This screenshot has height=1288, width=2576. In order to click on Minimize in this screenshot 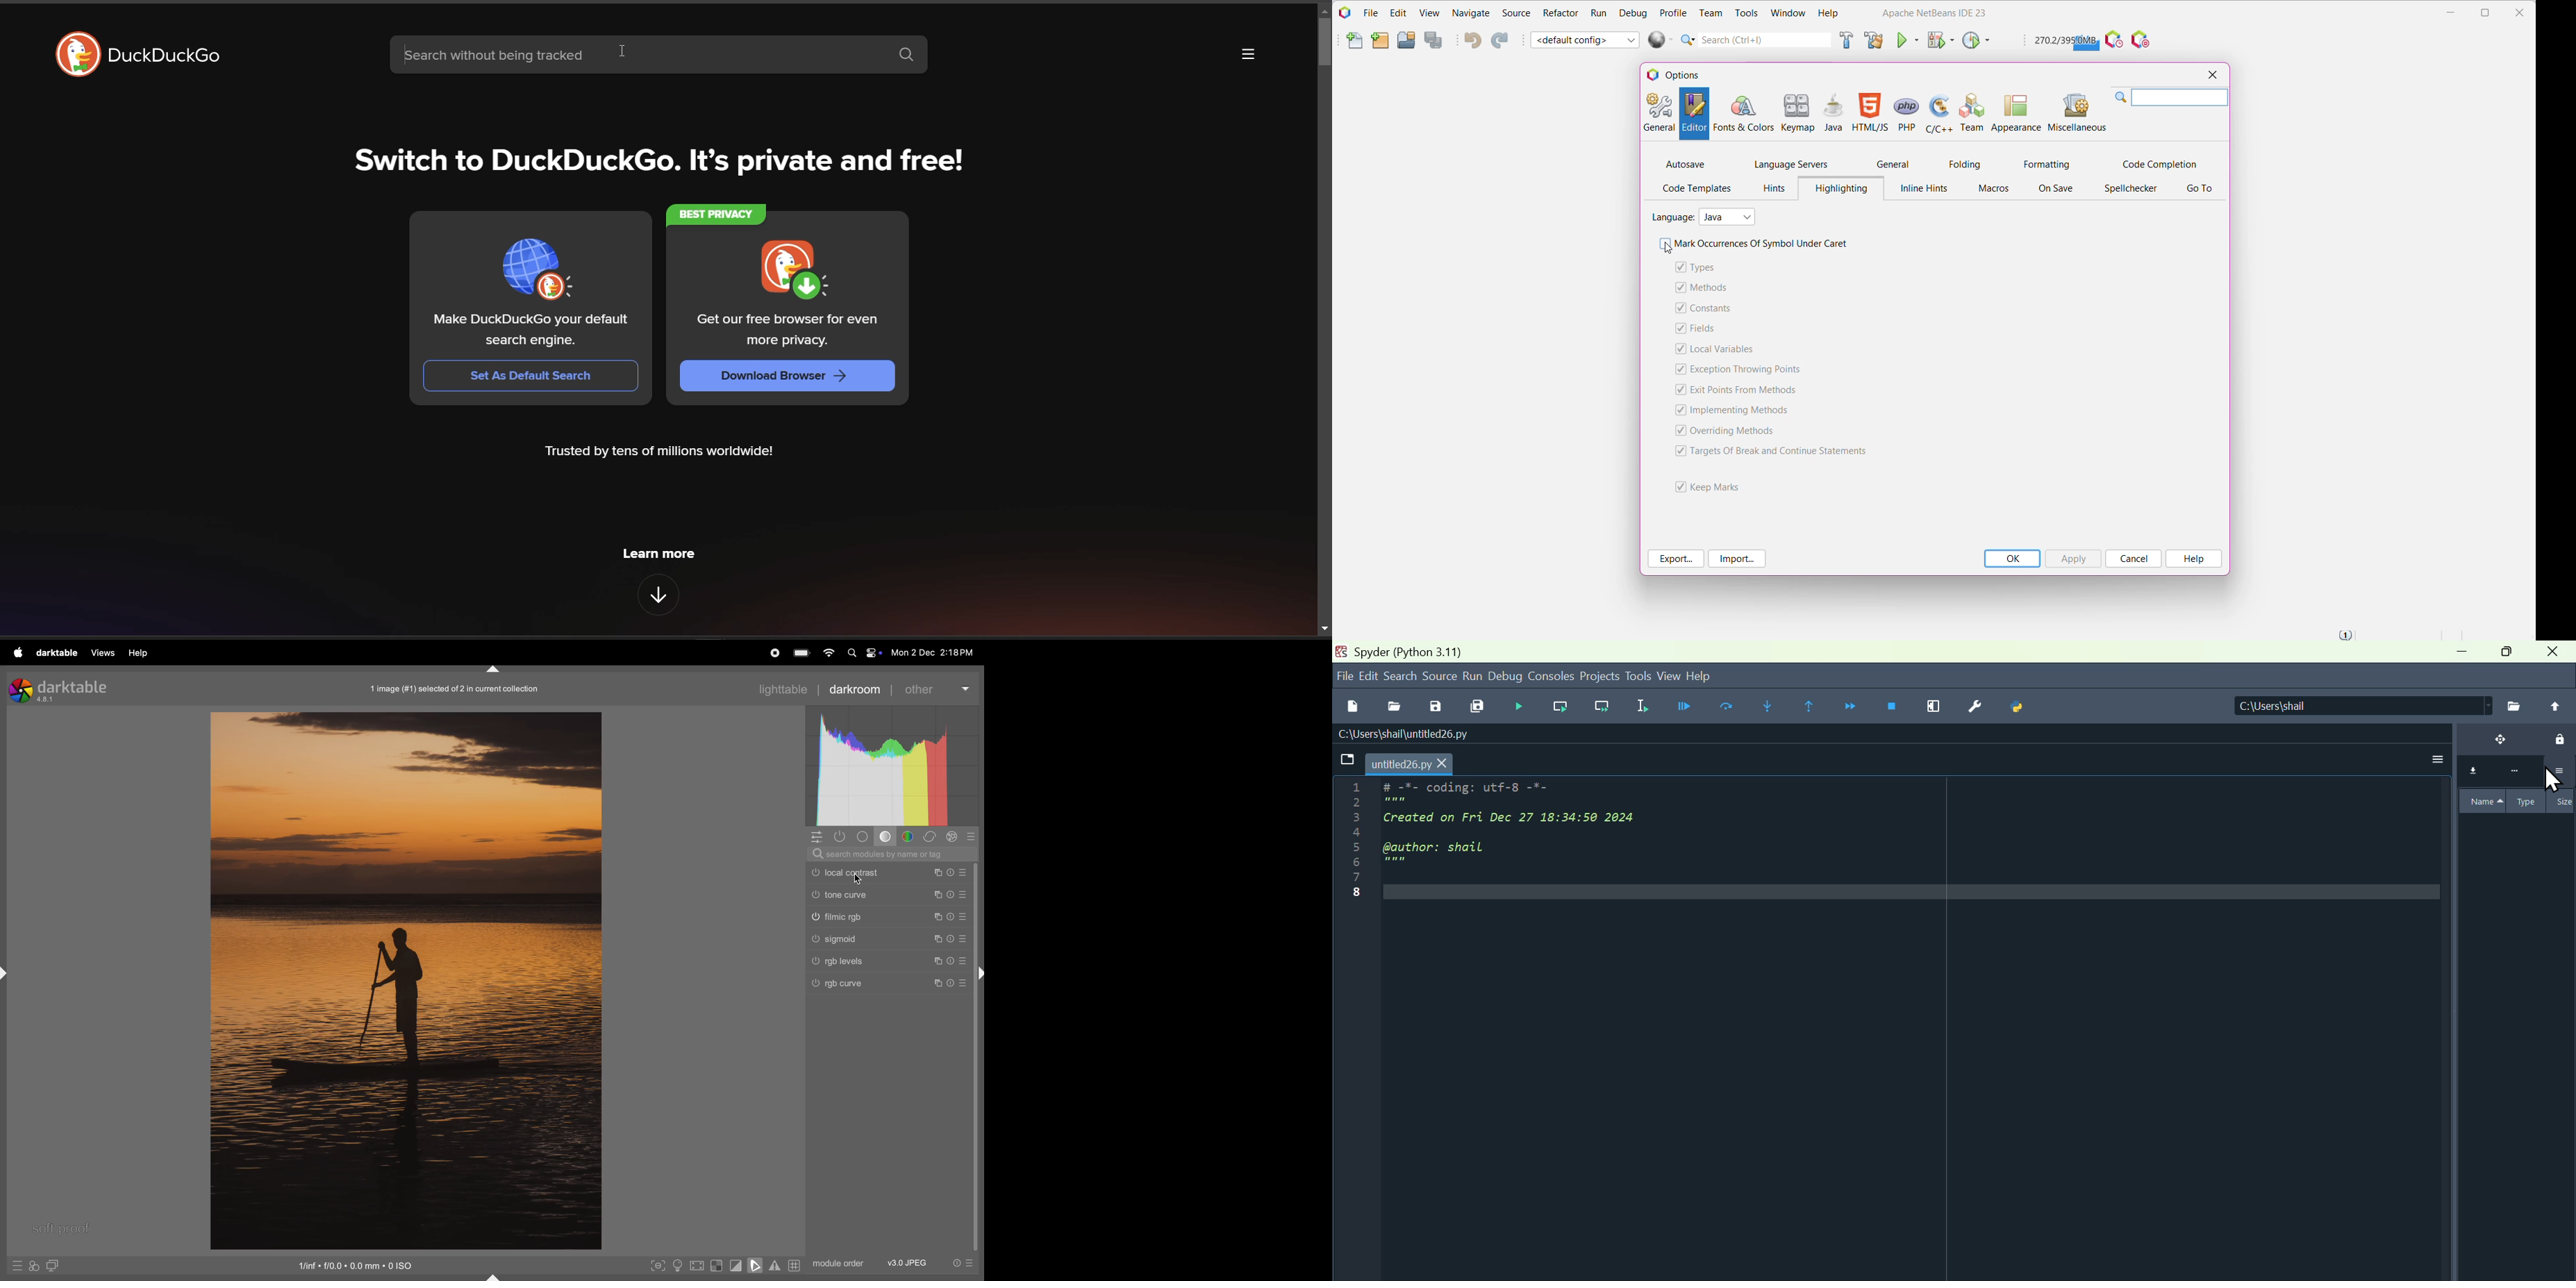, I will do `click(2448, 13)`.